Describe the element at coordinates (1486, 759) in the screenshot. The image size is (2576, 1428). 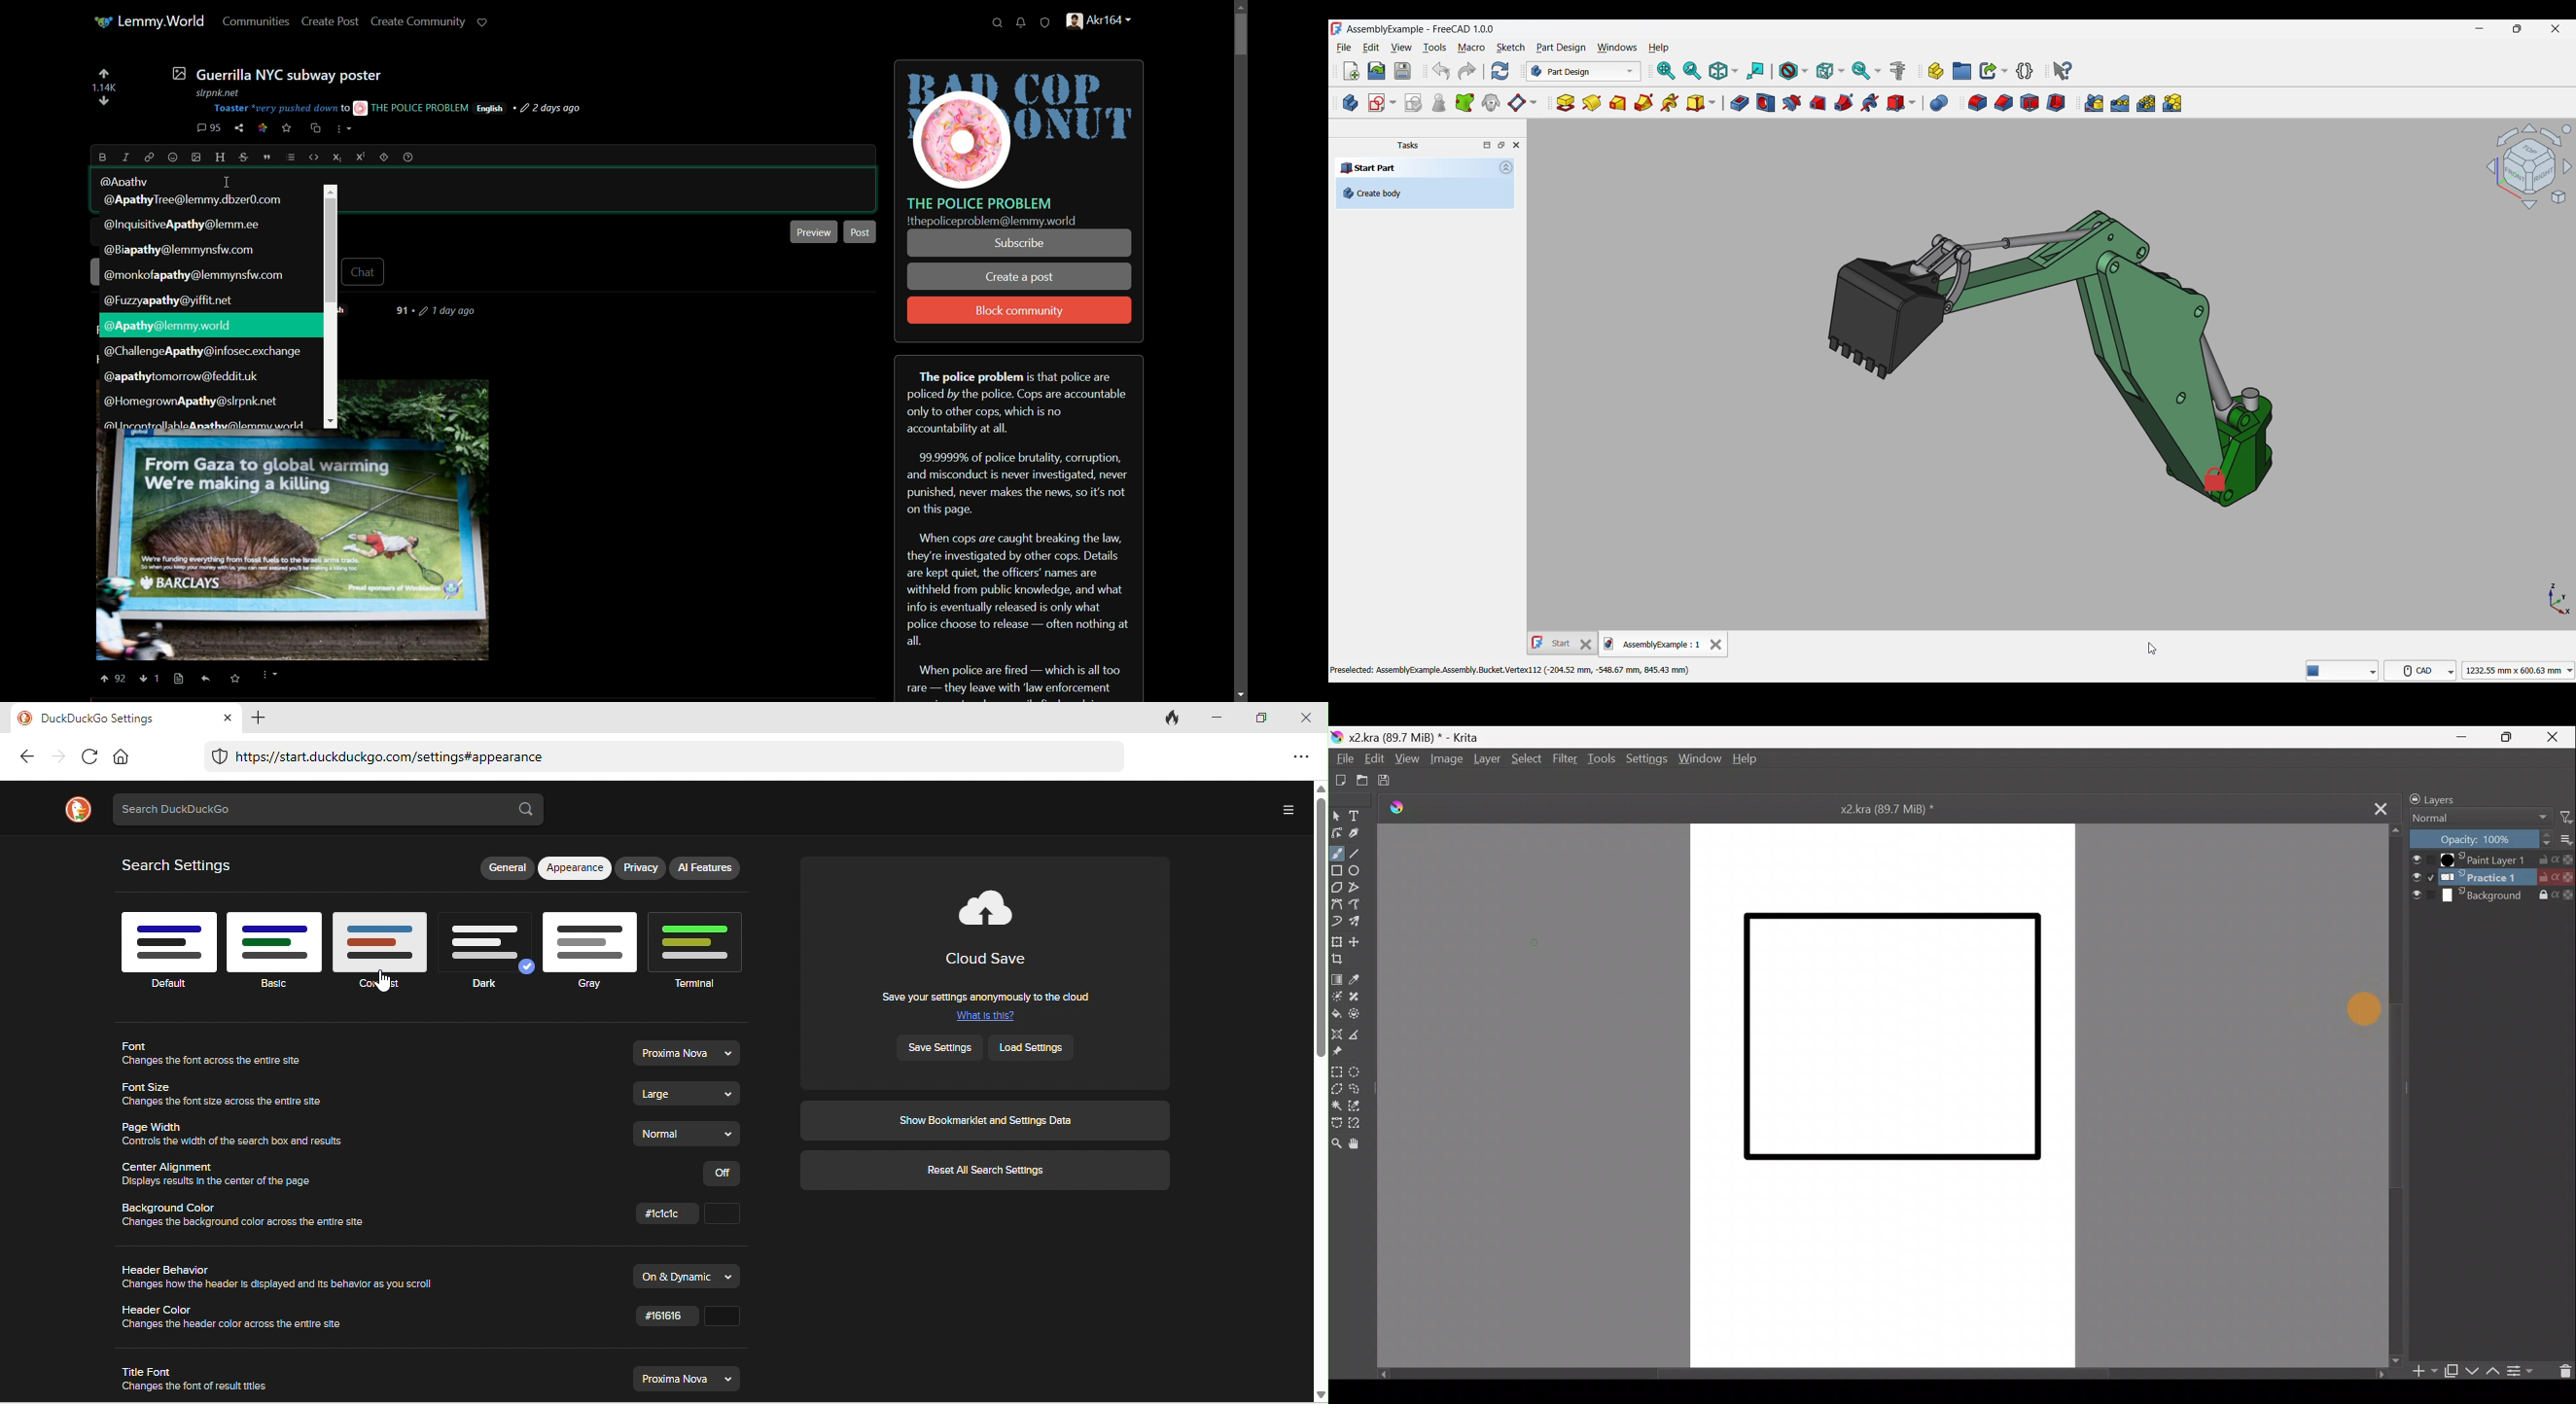
I see `Layer` at that location.